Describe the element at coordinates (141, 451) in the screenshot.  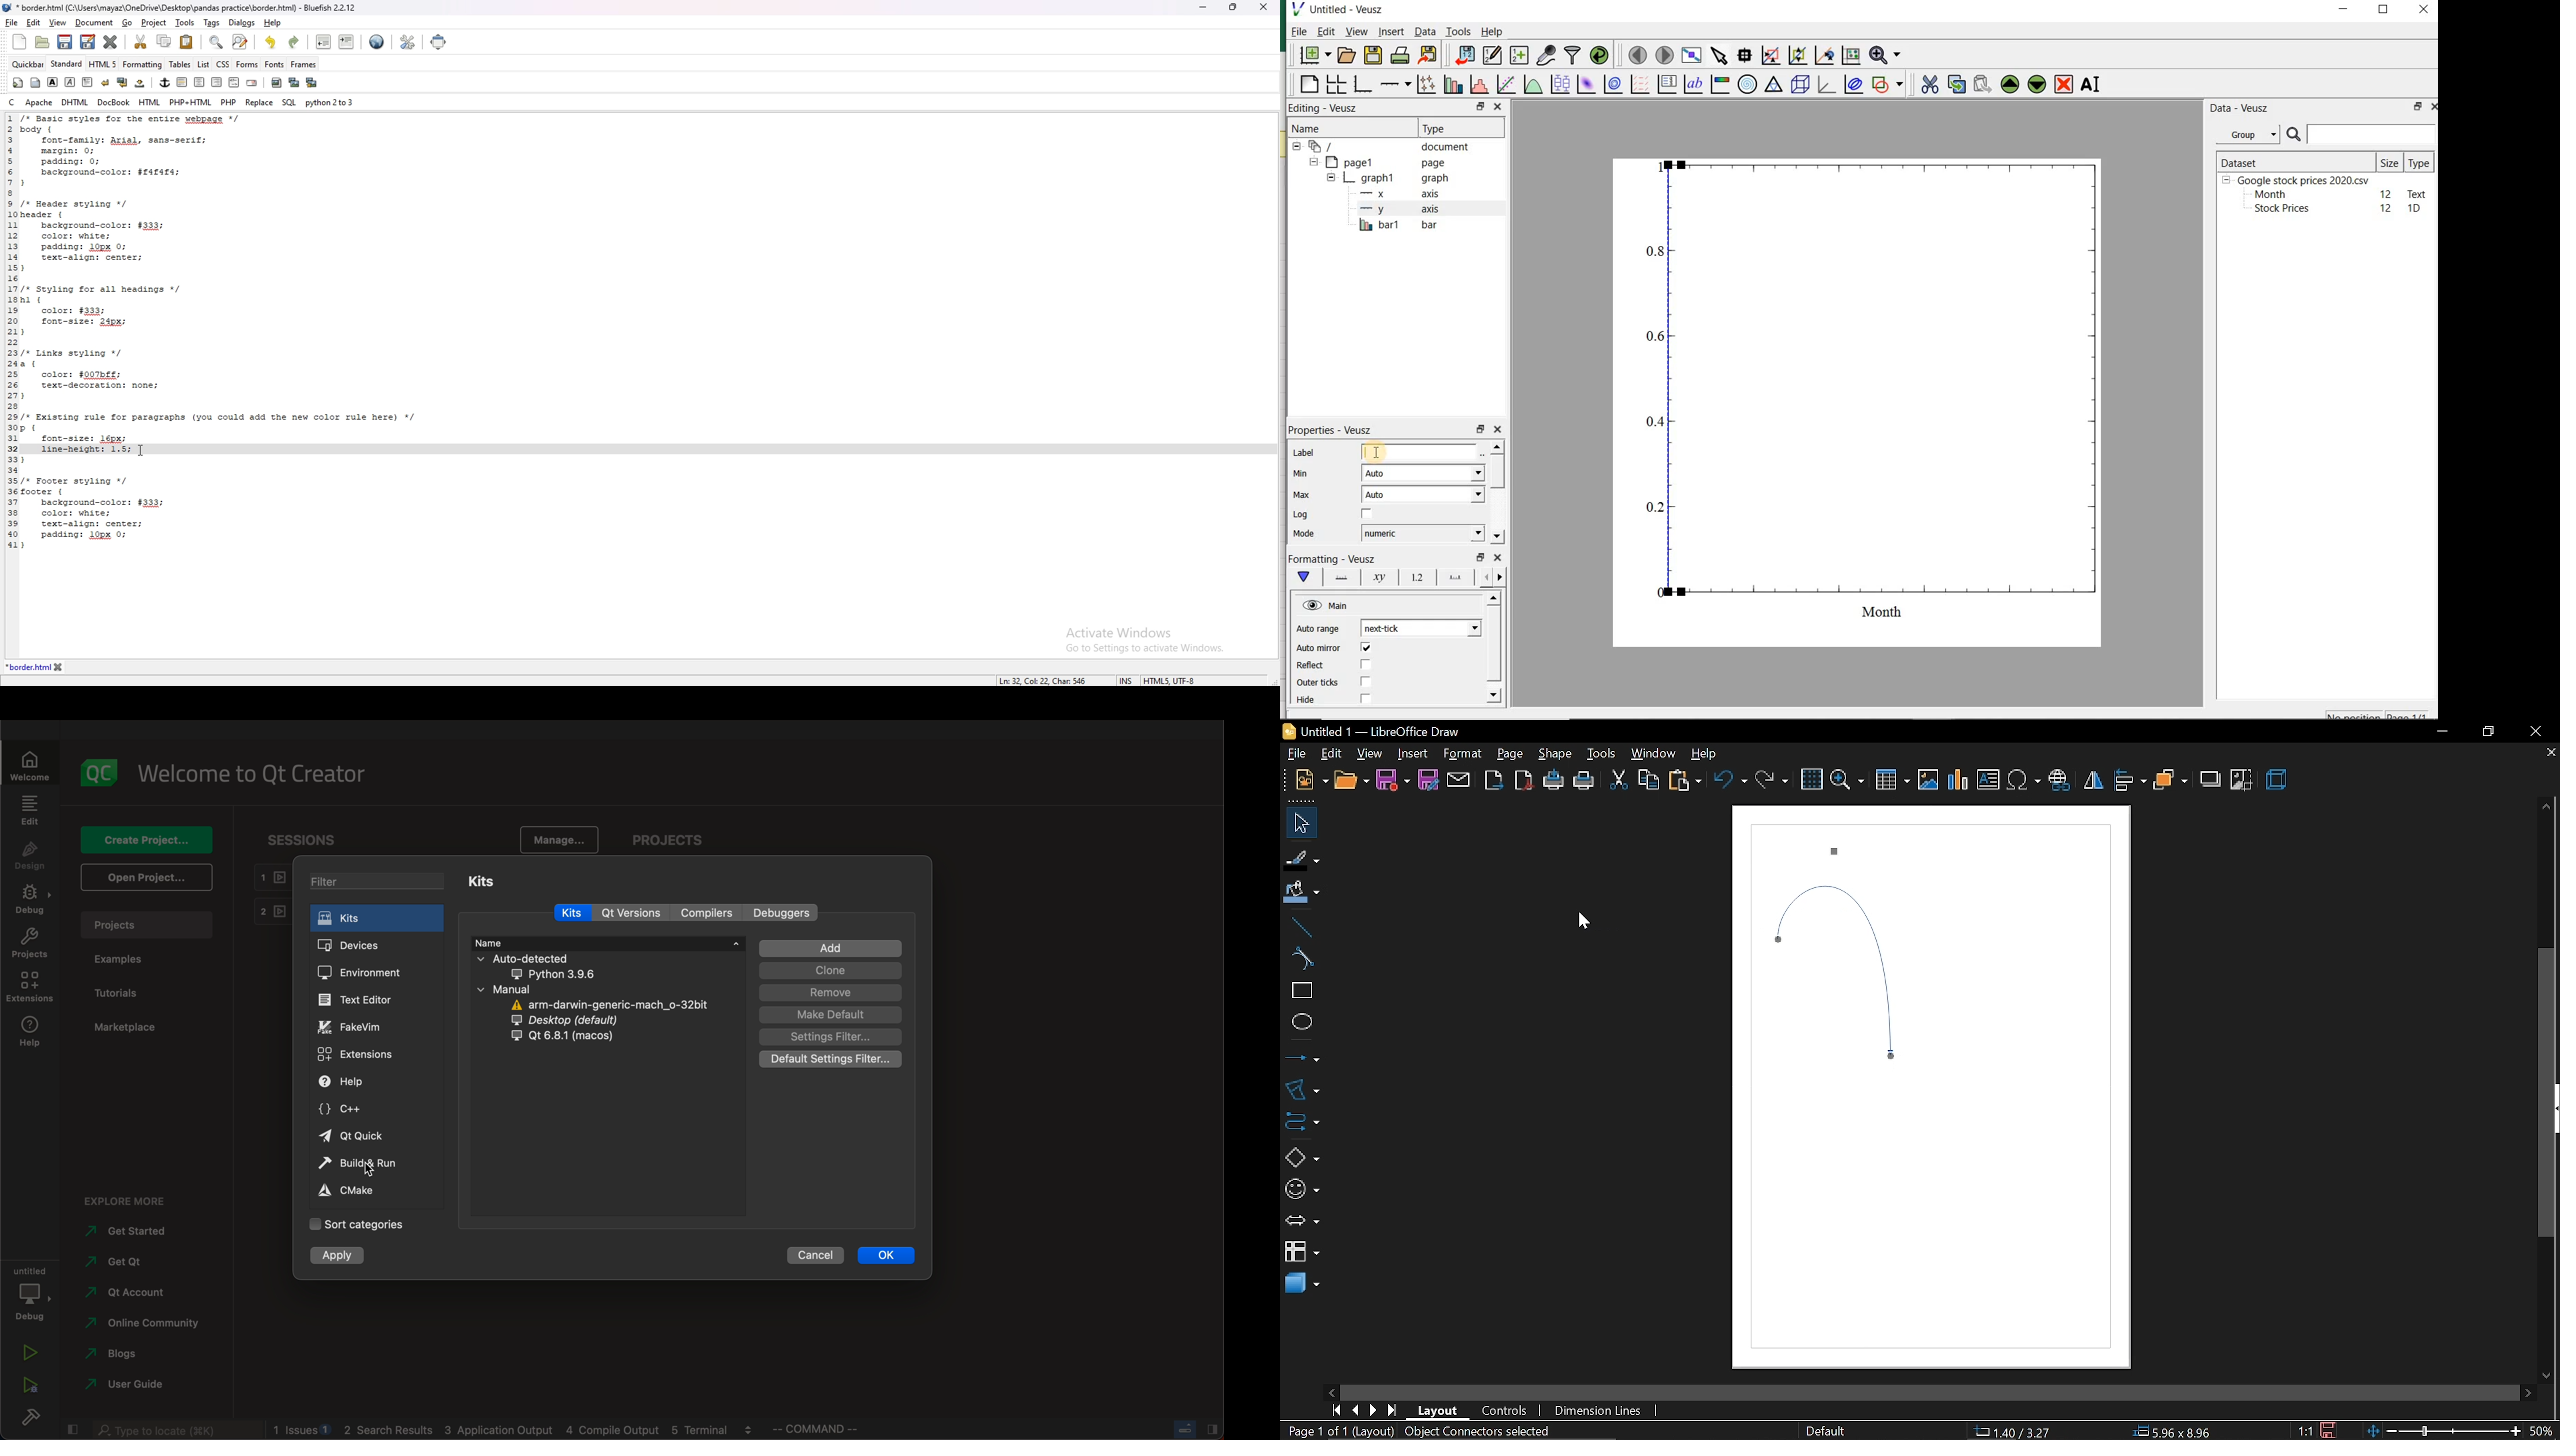
I see `Cursor` at that location.